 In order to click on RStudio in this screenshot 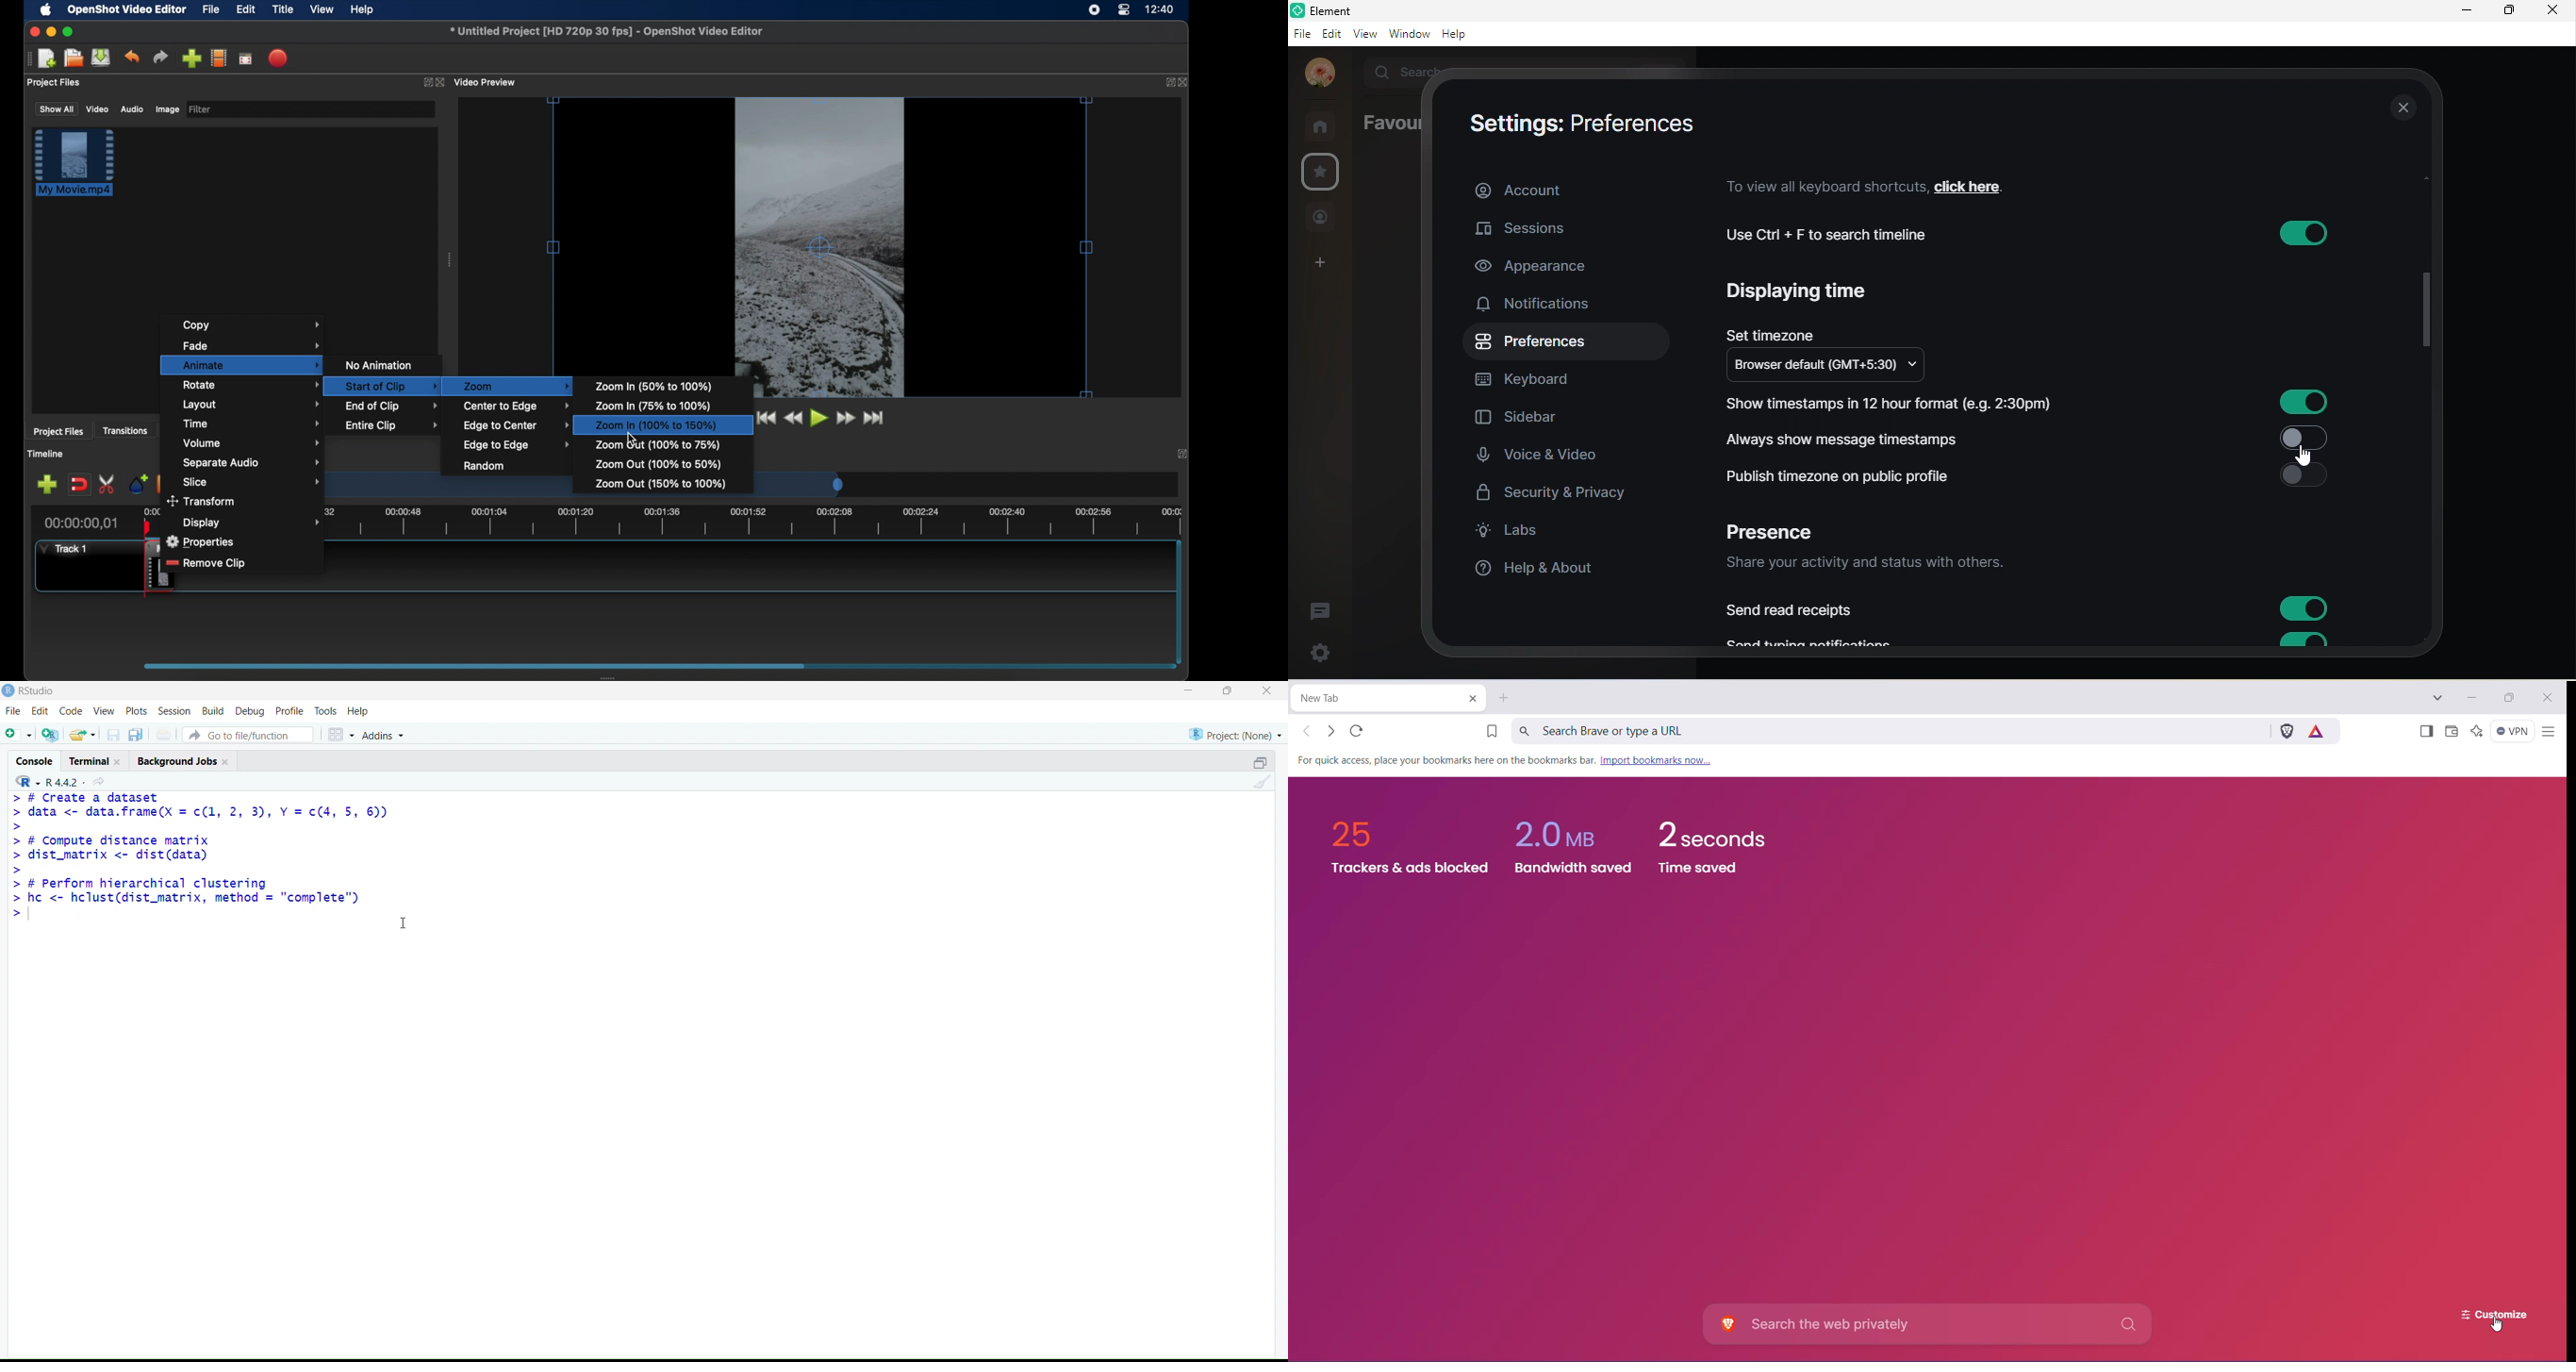, I will do `click(33, 692)`.